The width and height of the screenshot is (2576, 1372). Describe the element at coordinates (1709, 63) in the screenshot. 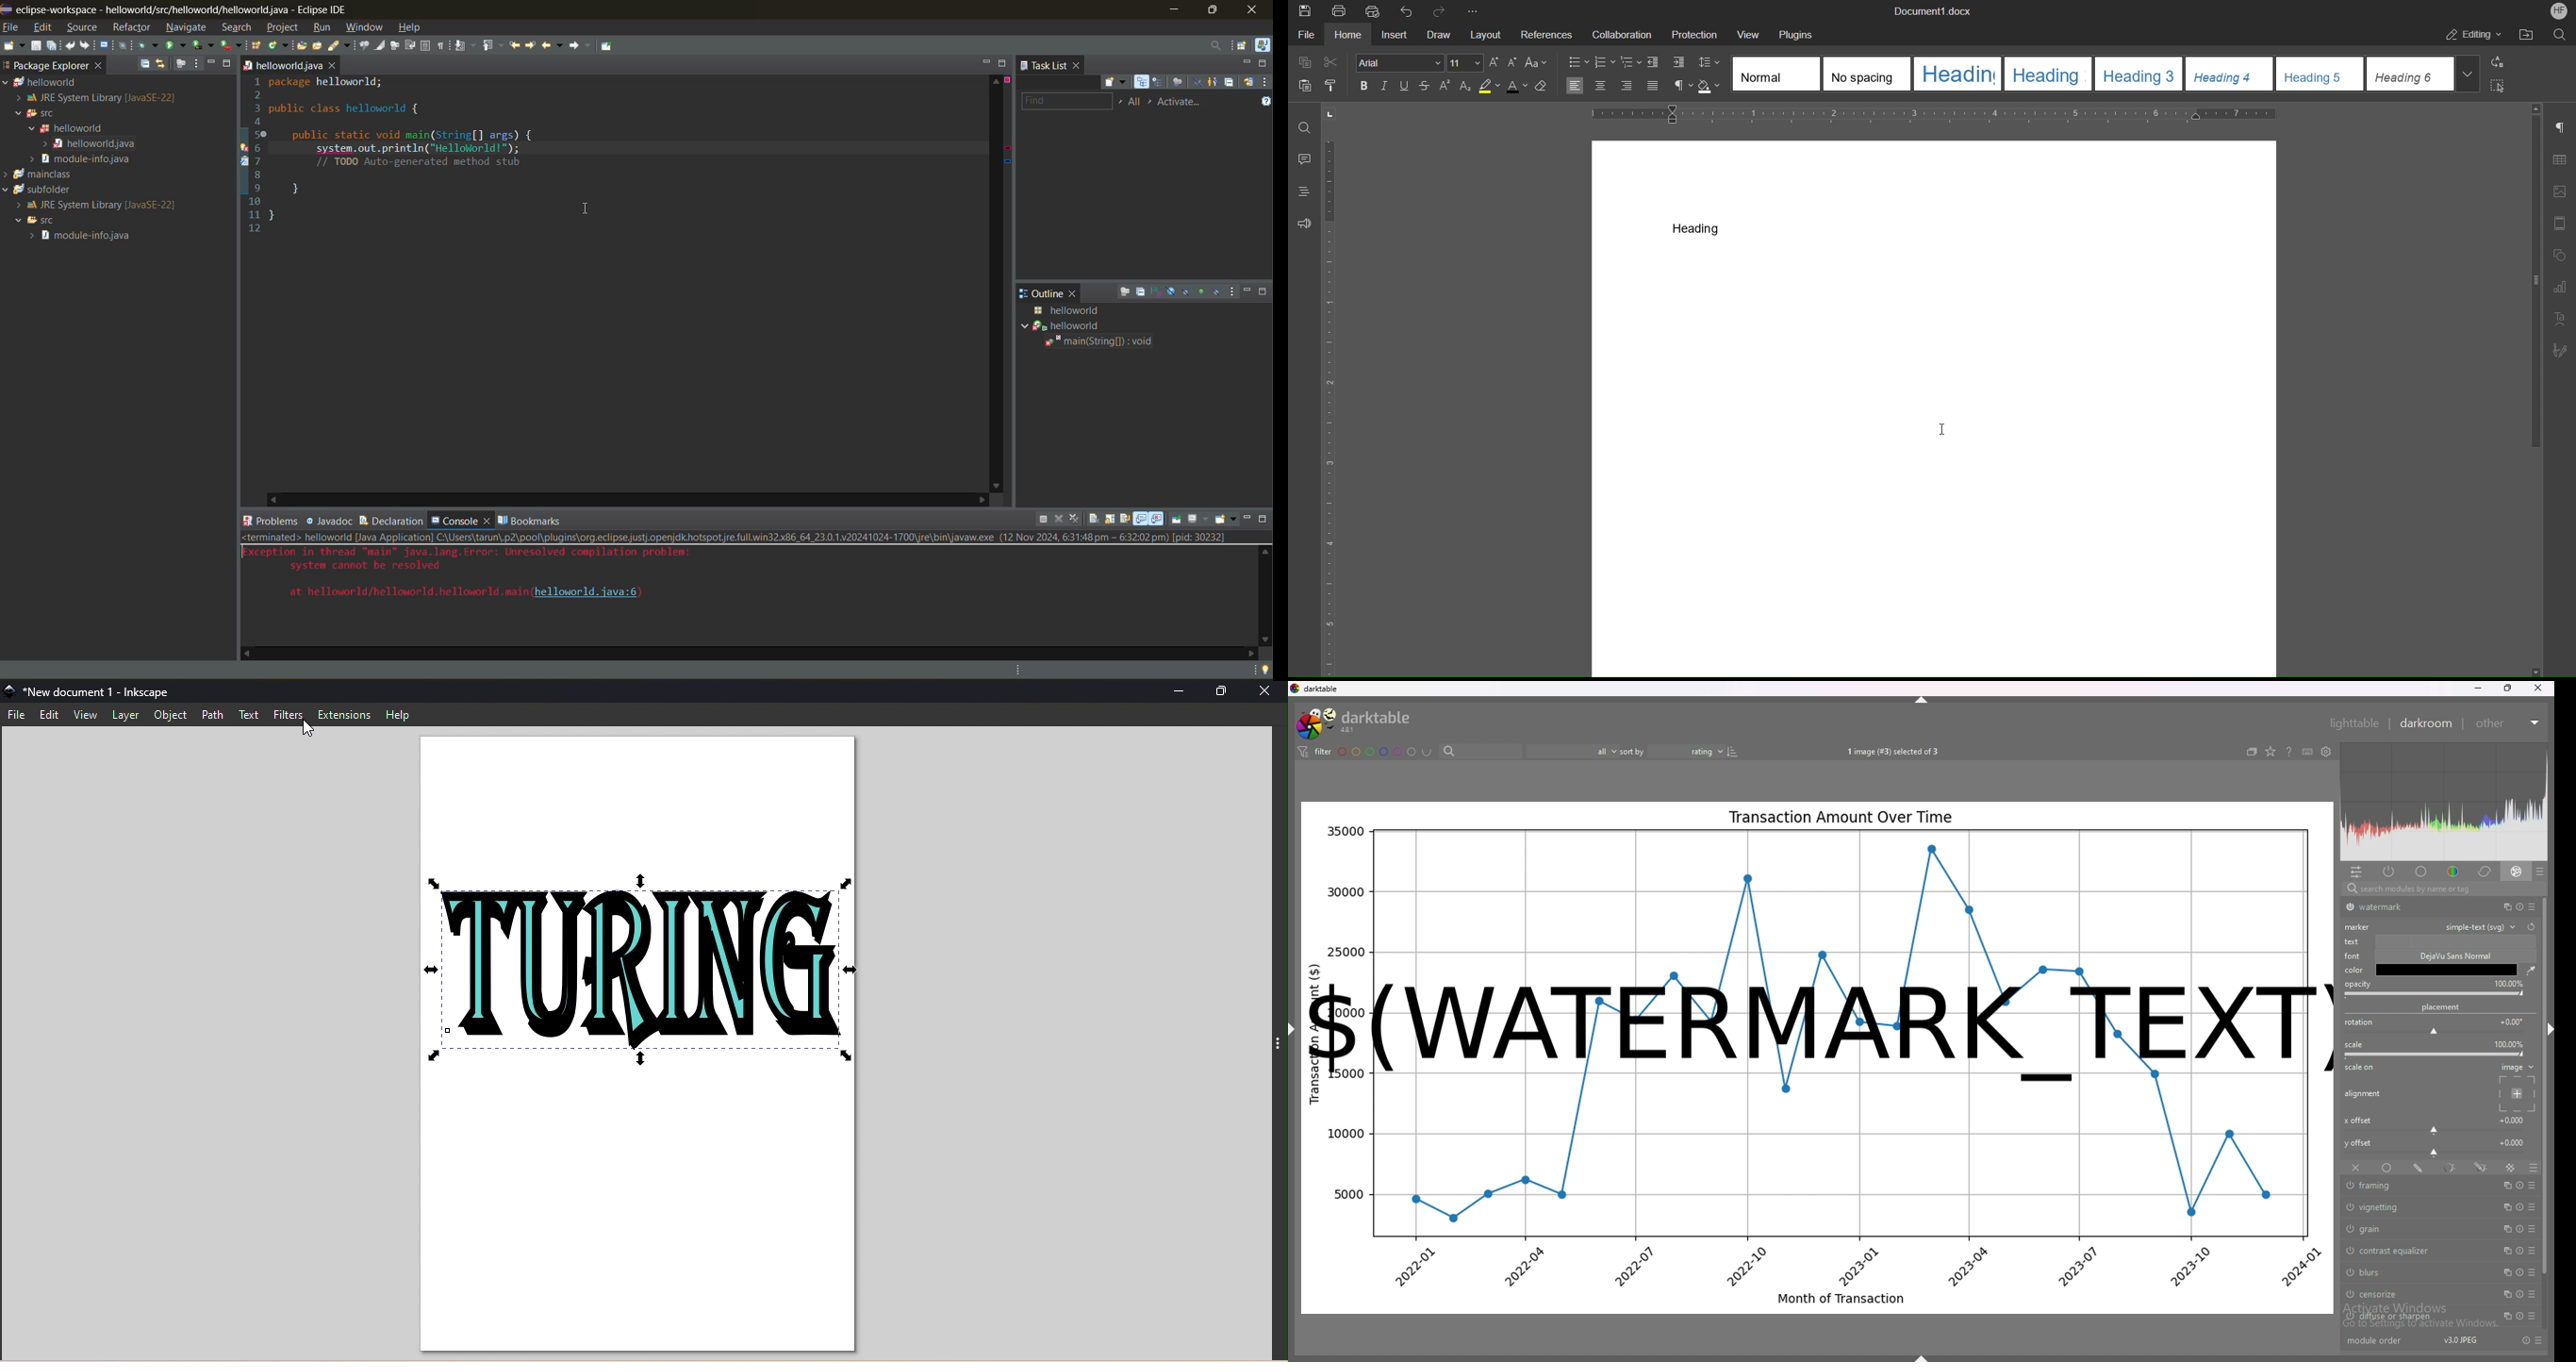

I see `Line Spacing` at that location.